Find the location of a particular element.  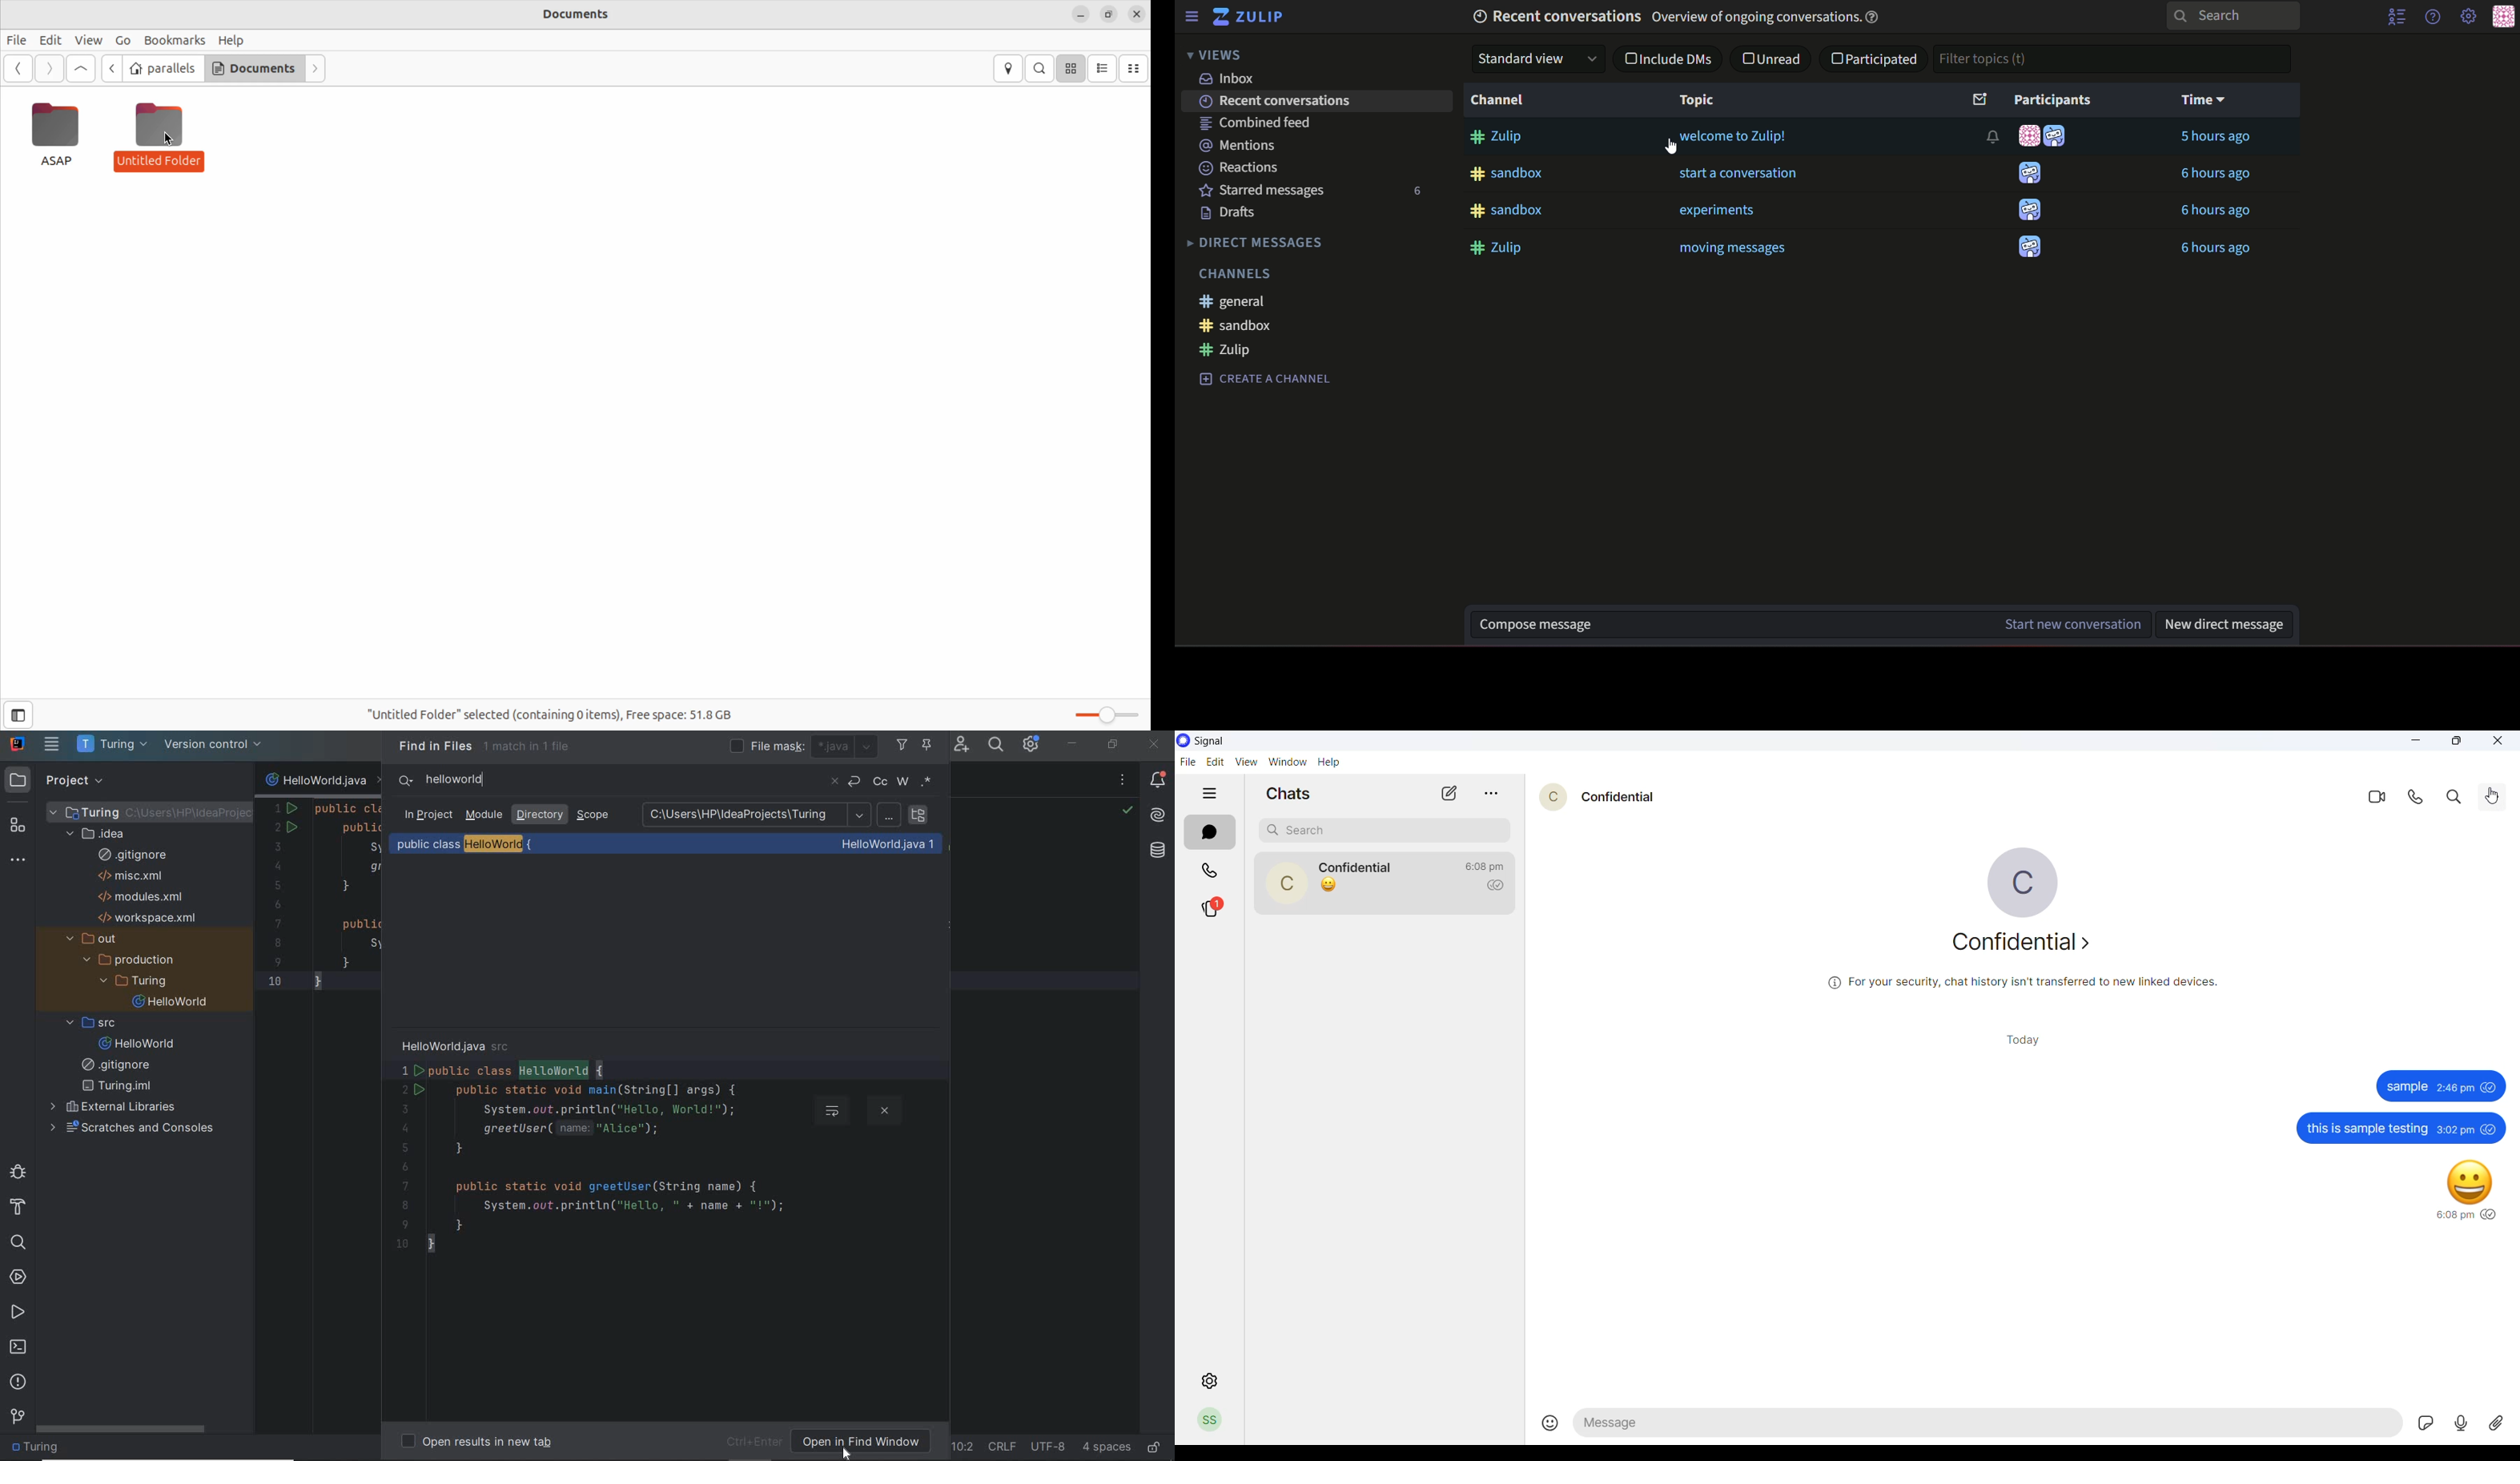

main menu is located at coordinates (52, 744).